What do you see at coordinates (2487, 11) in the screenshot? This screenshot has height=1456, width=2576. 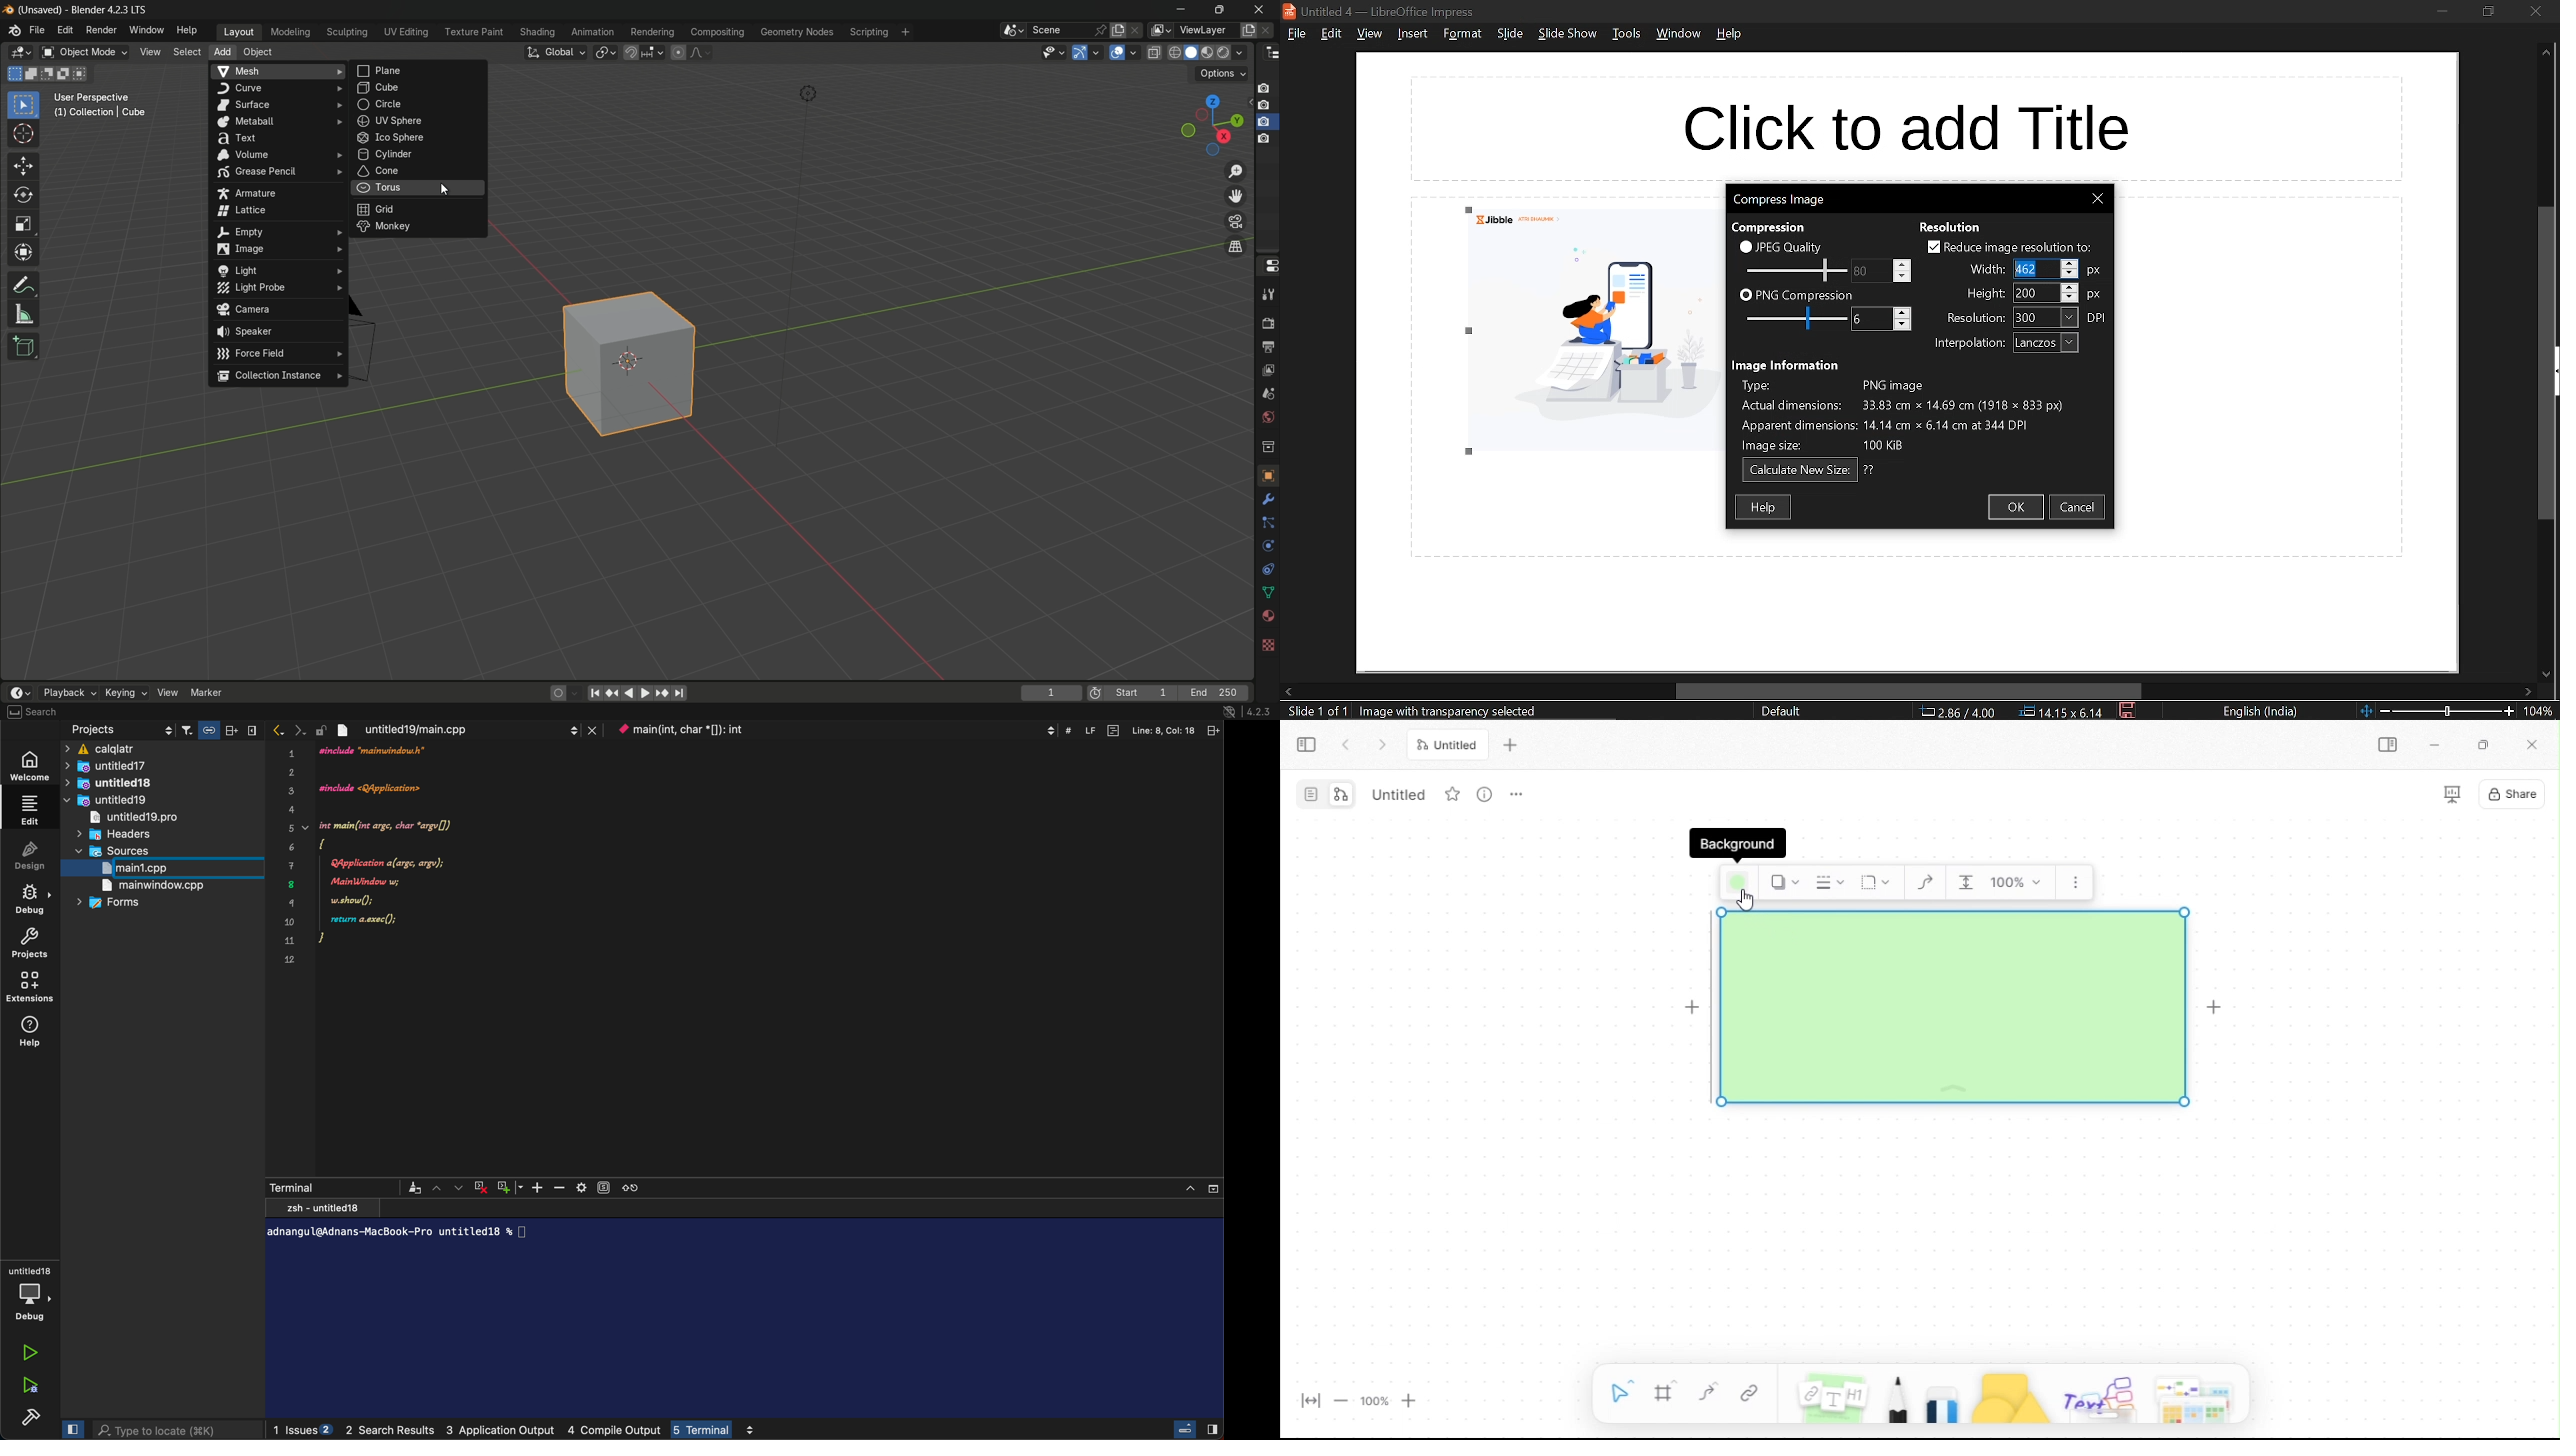 I see `restore down` at bounding box center [2487, 11].